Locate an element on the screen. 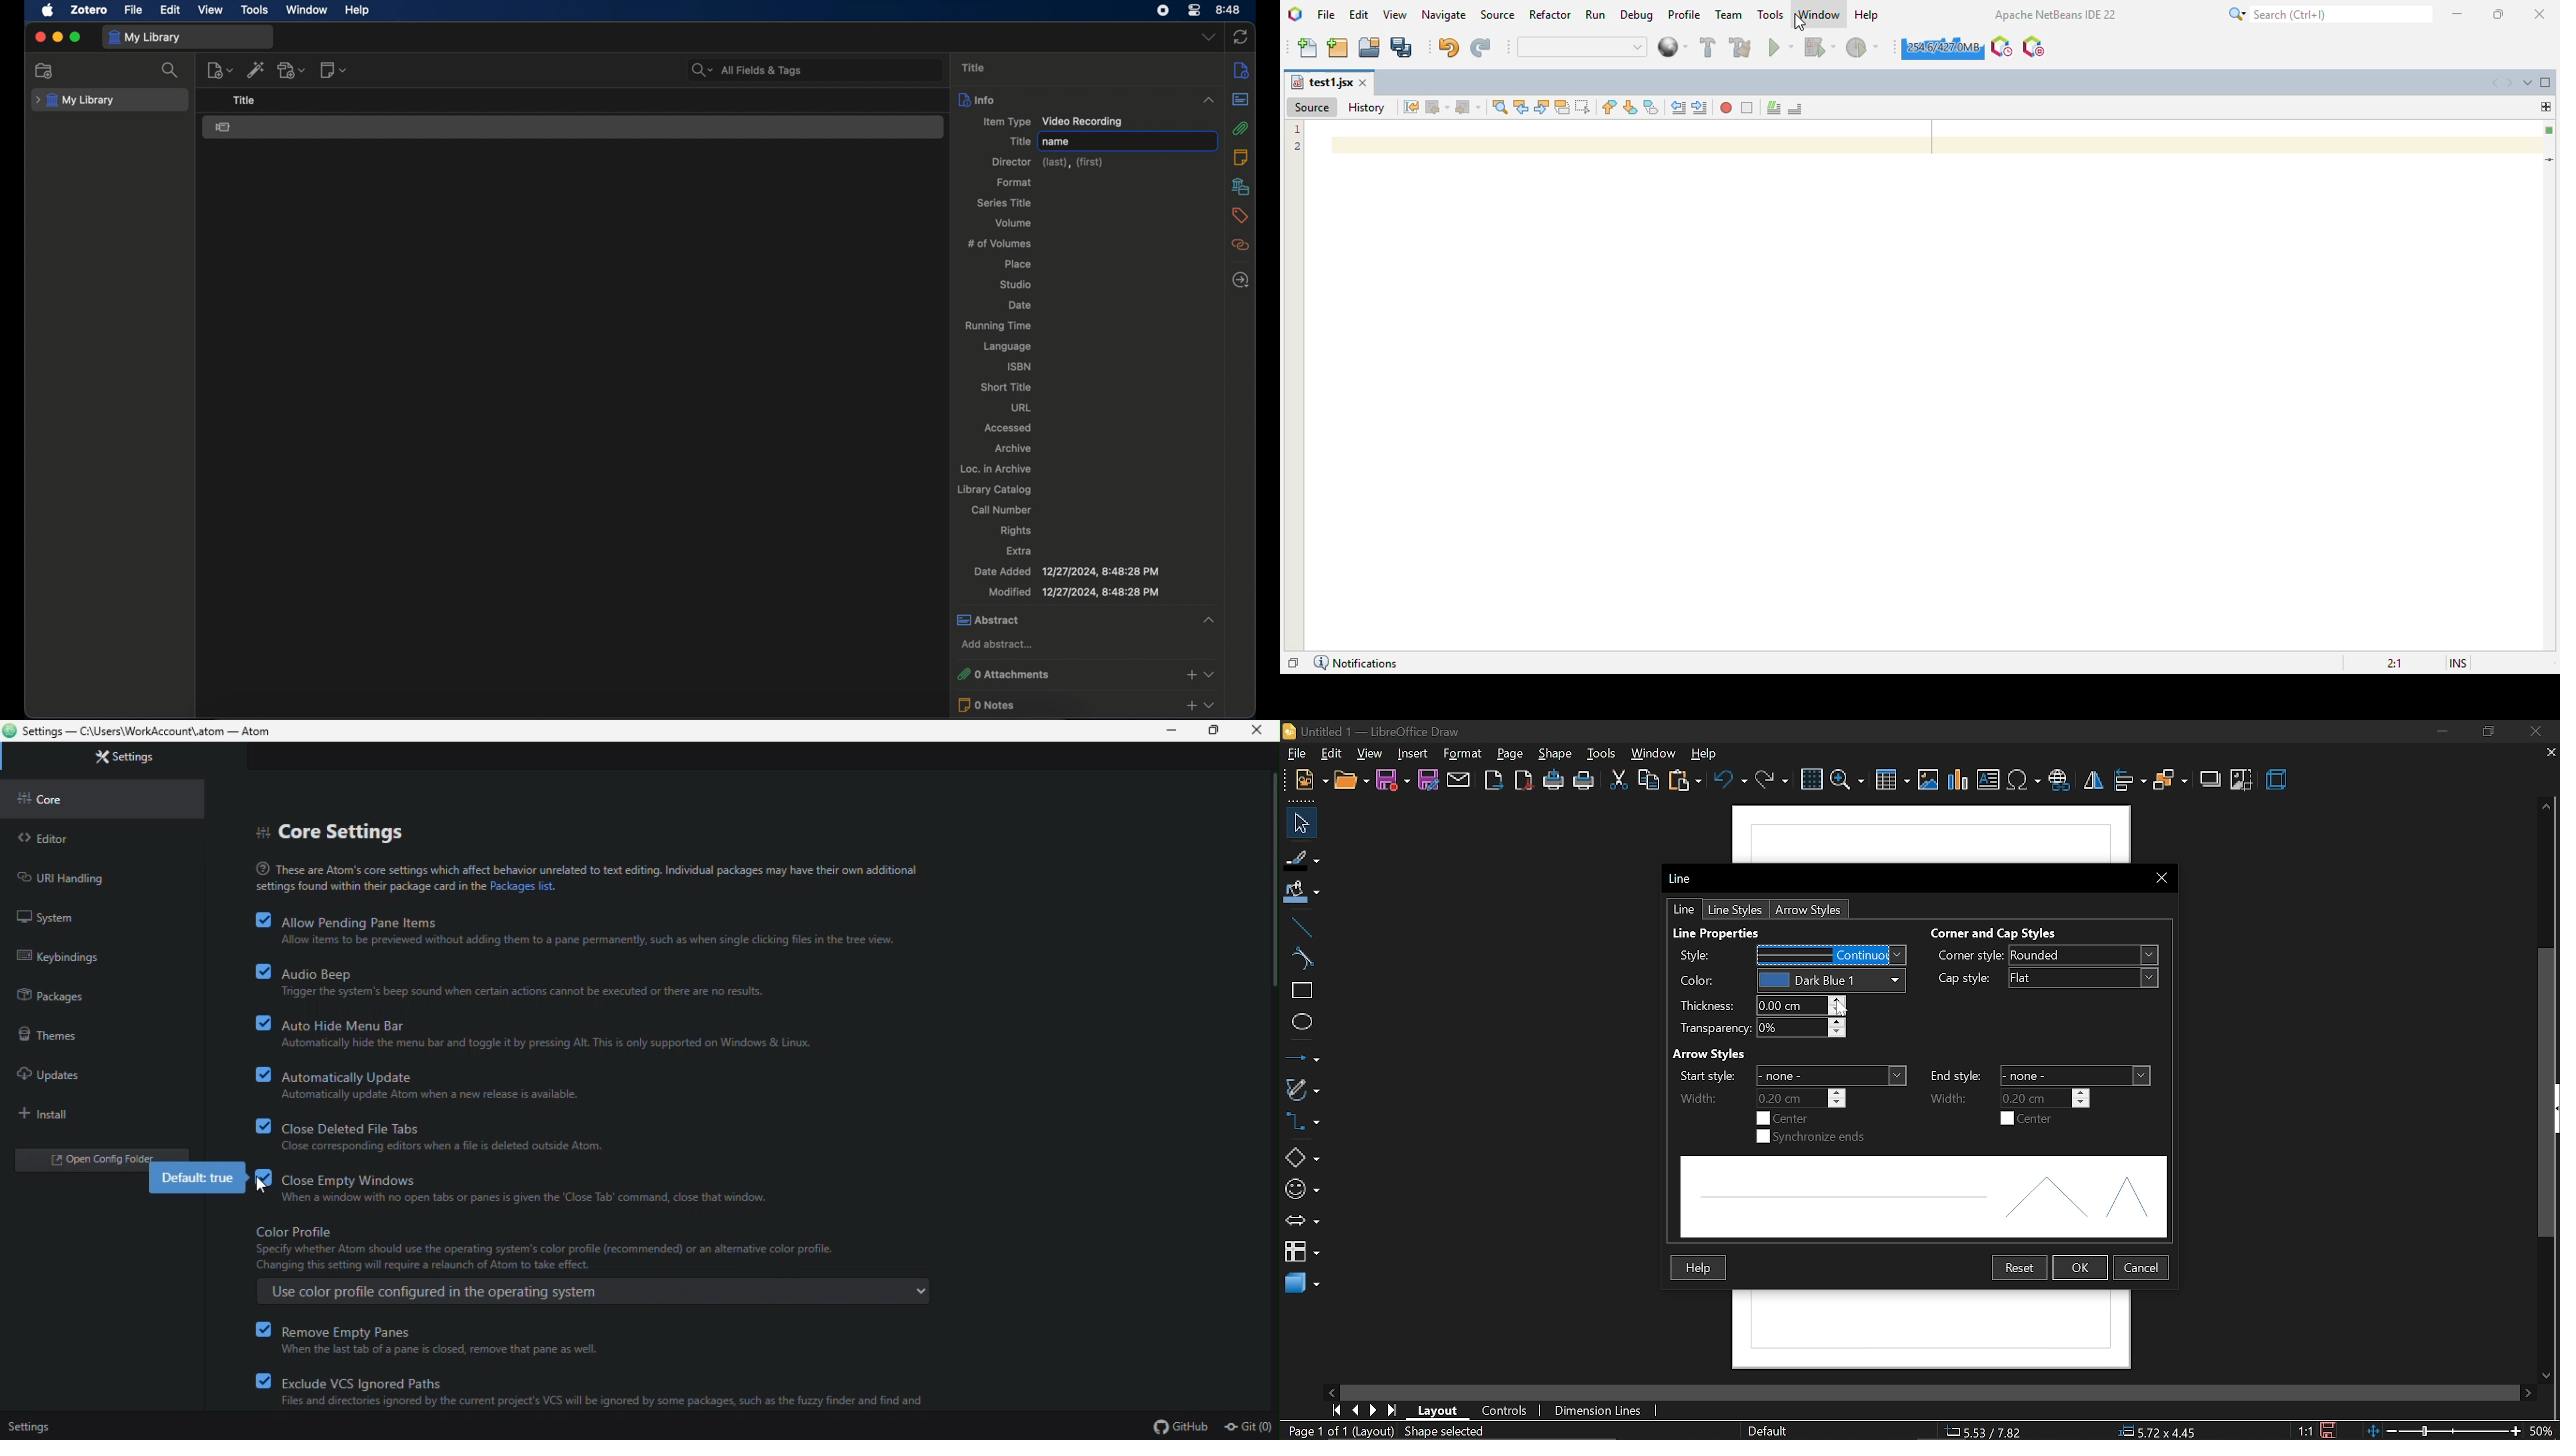 The height and width of the screenshot is (1456, 2576). apple is located at coordinates (49, 11).